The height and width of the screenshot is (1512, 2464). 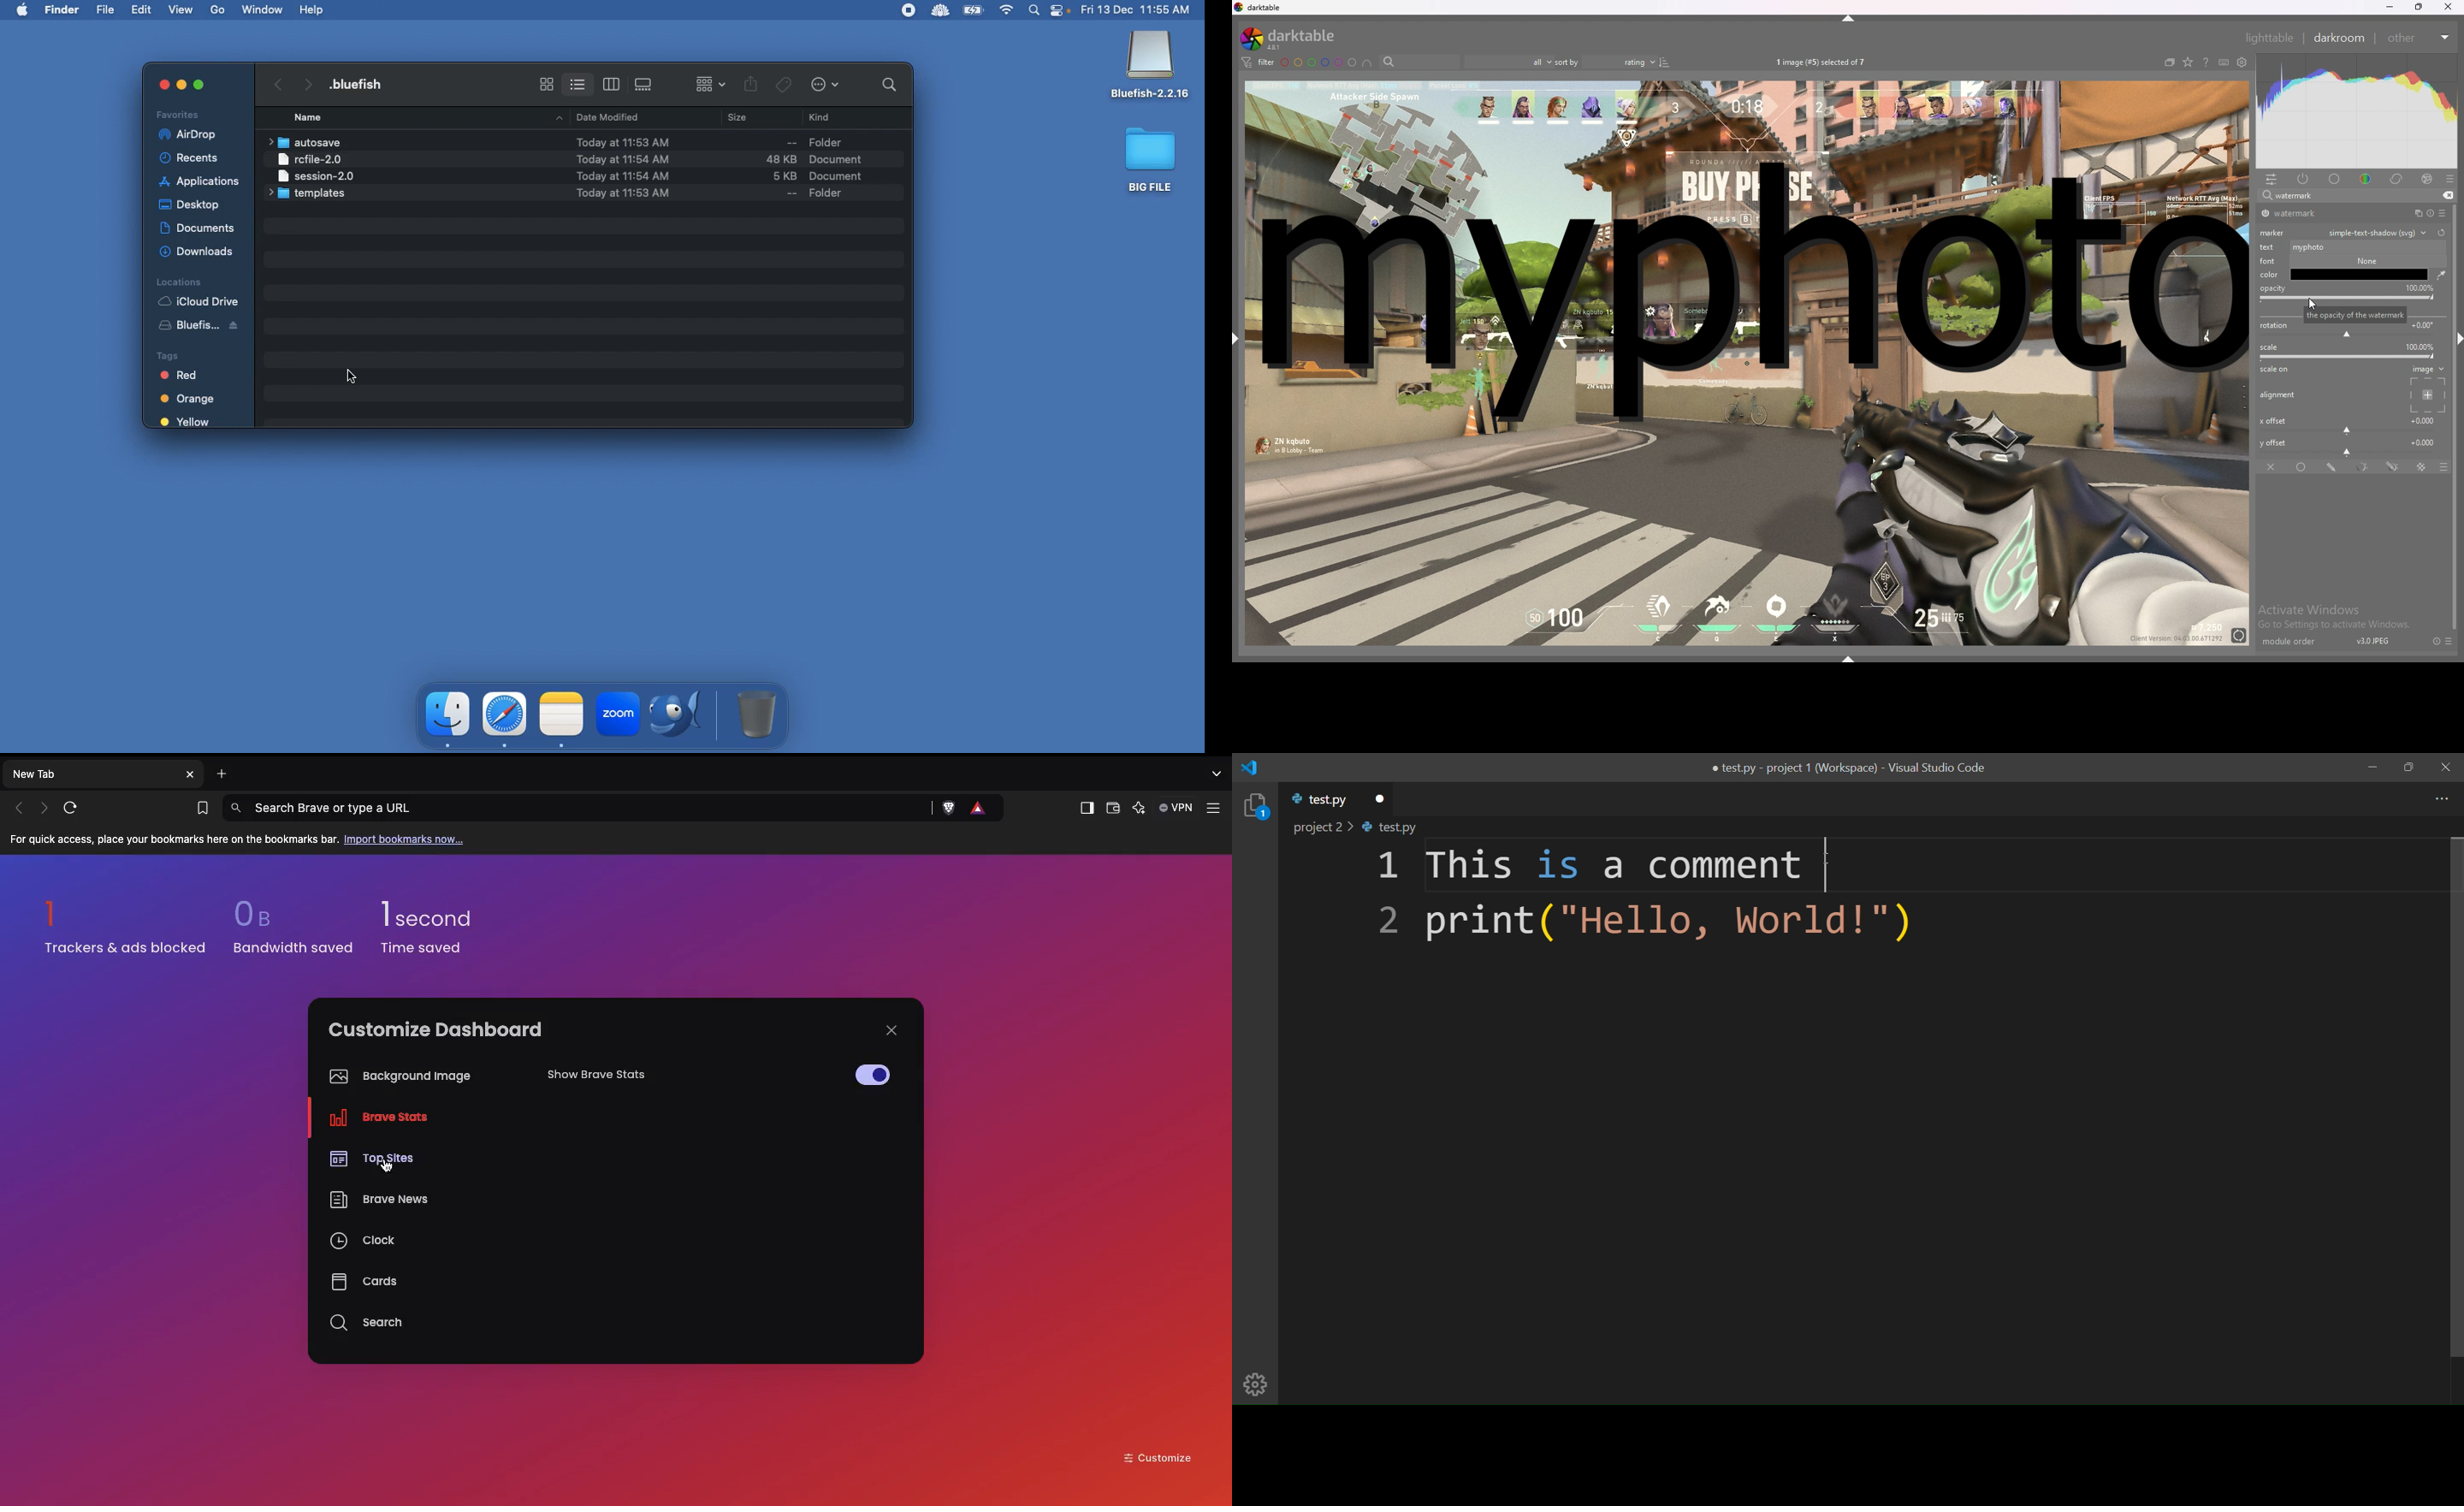 I want to click on resize, so click(x=2419, y=7).